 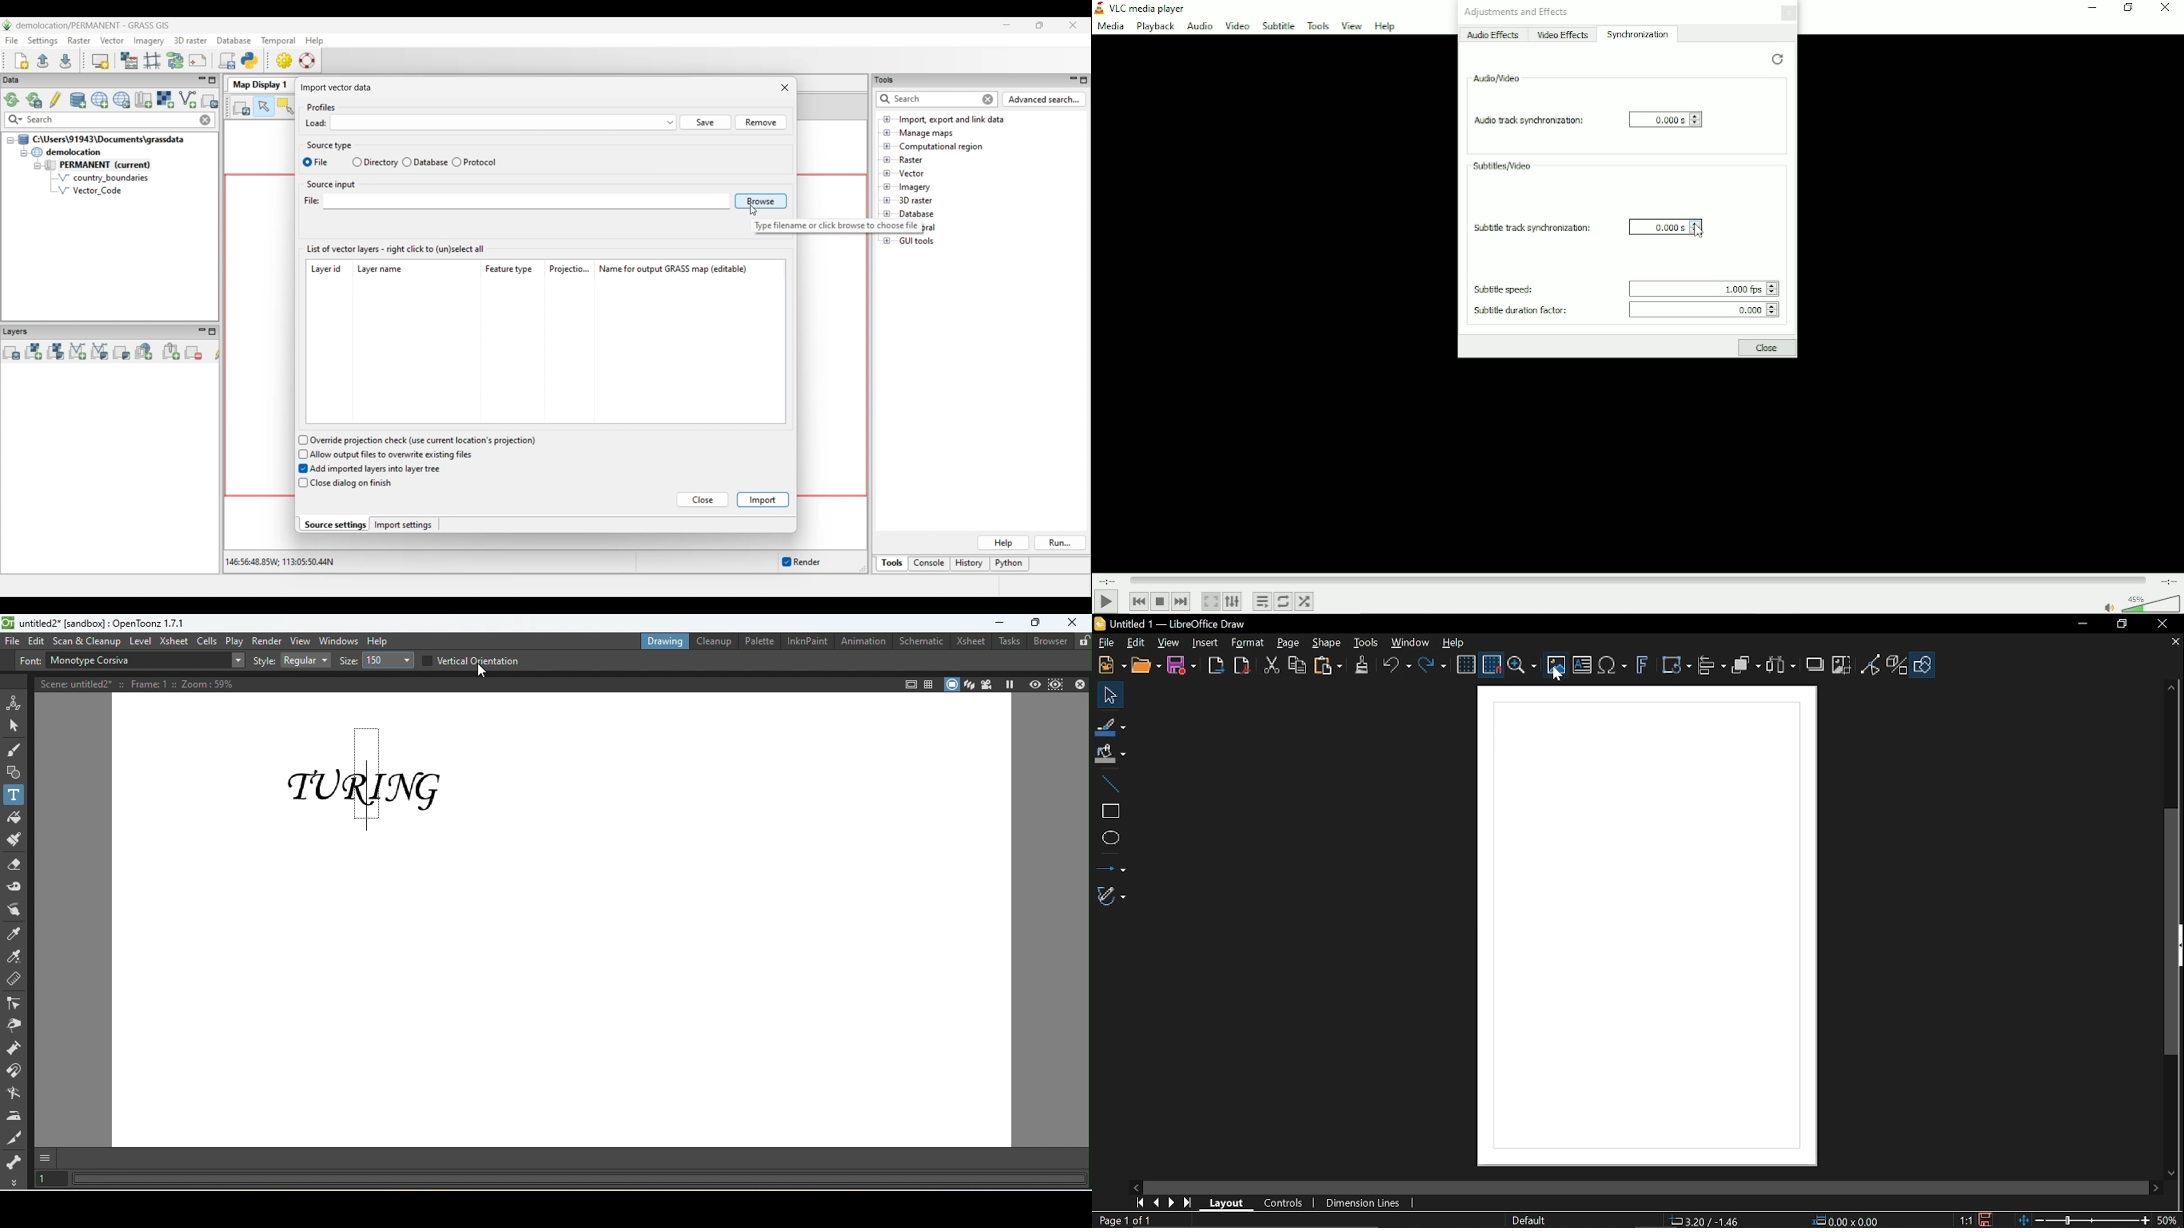 I want to click on Align, so click(x=1713, y=668).